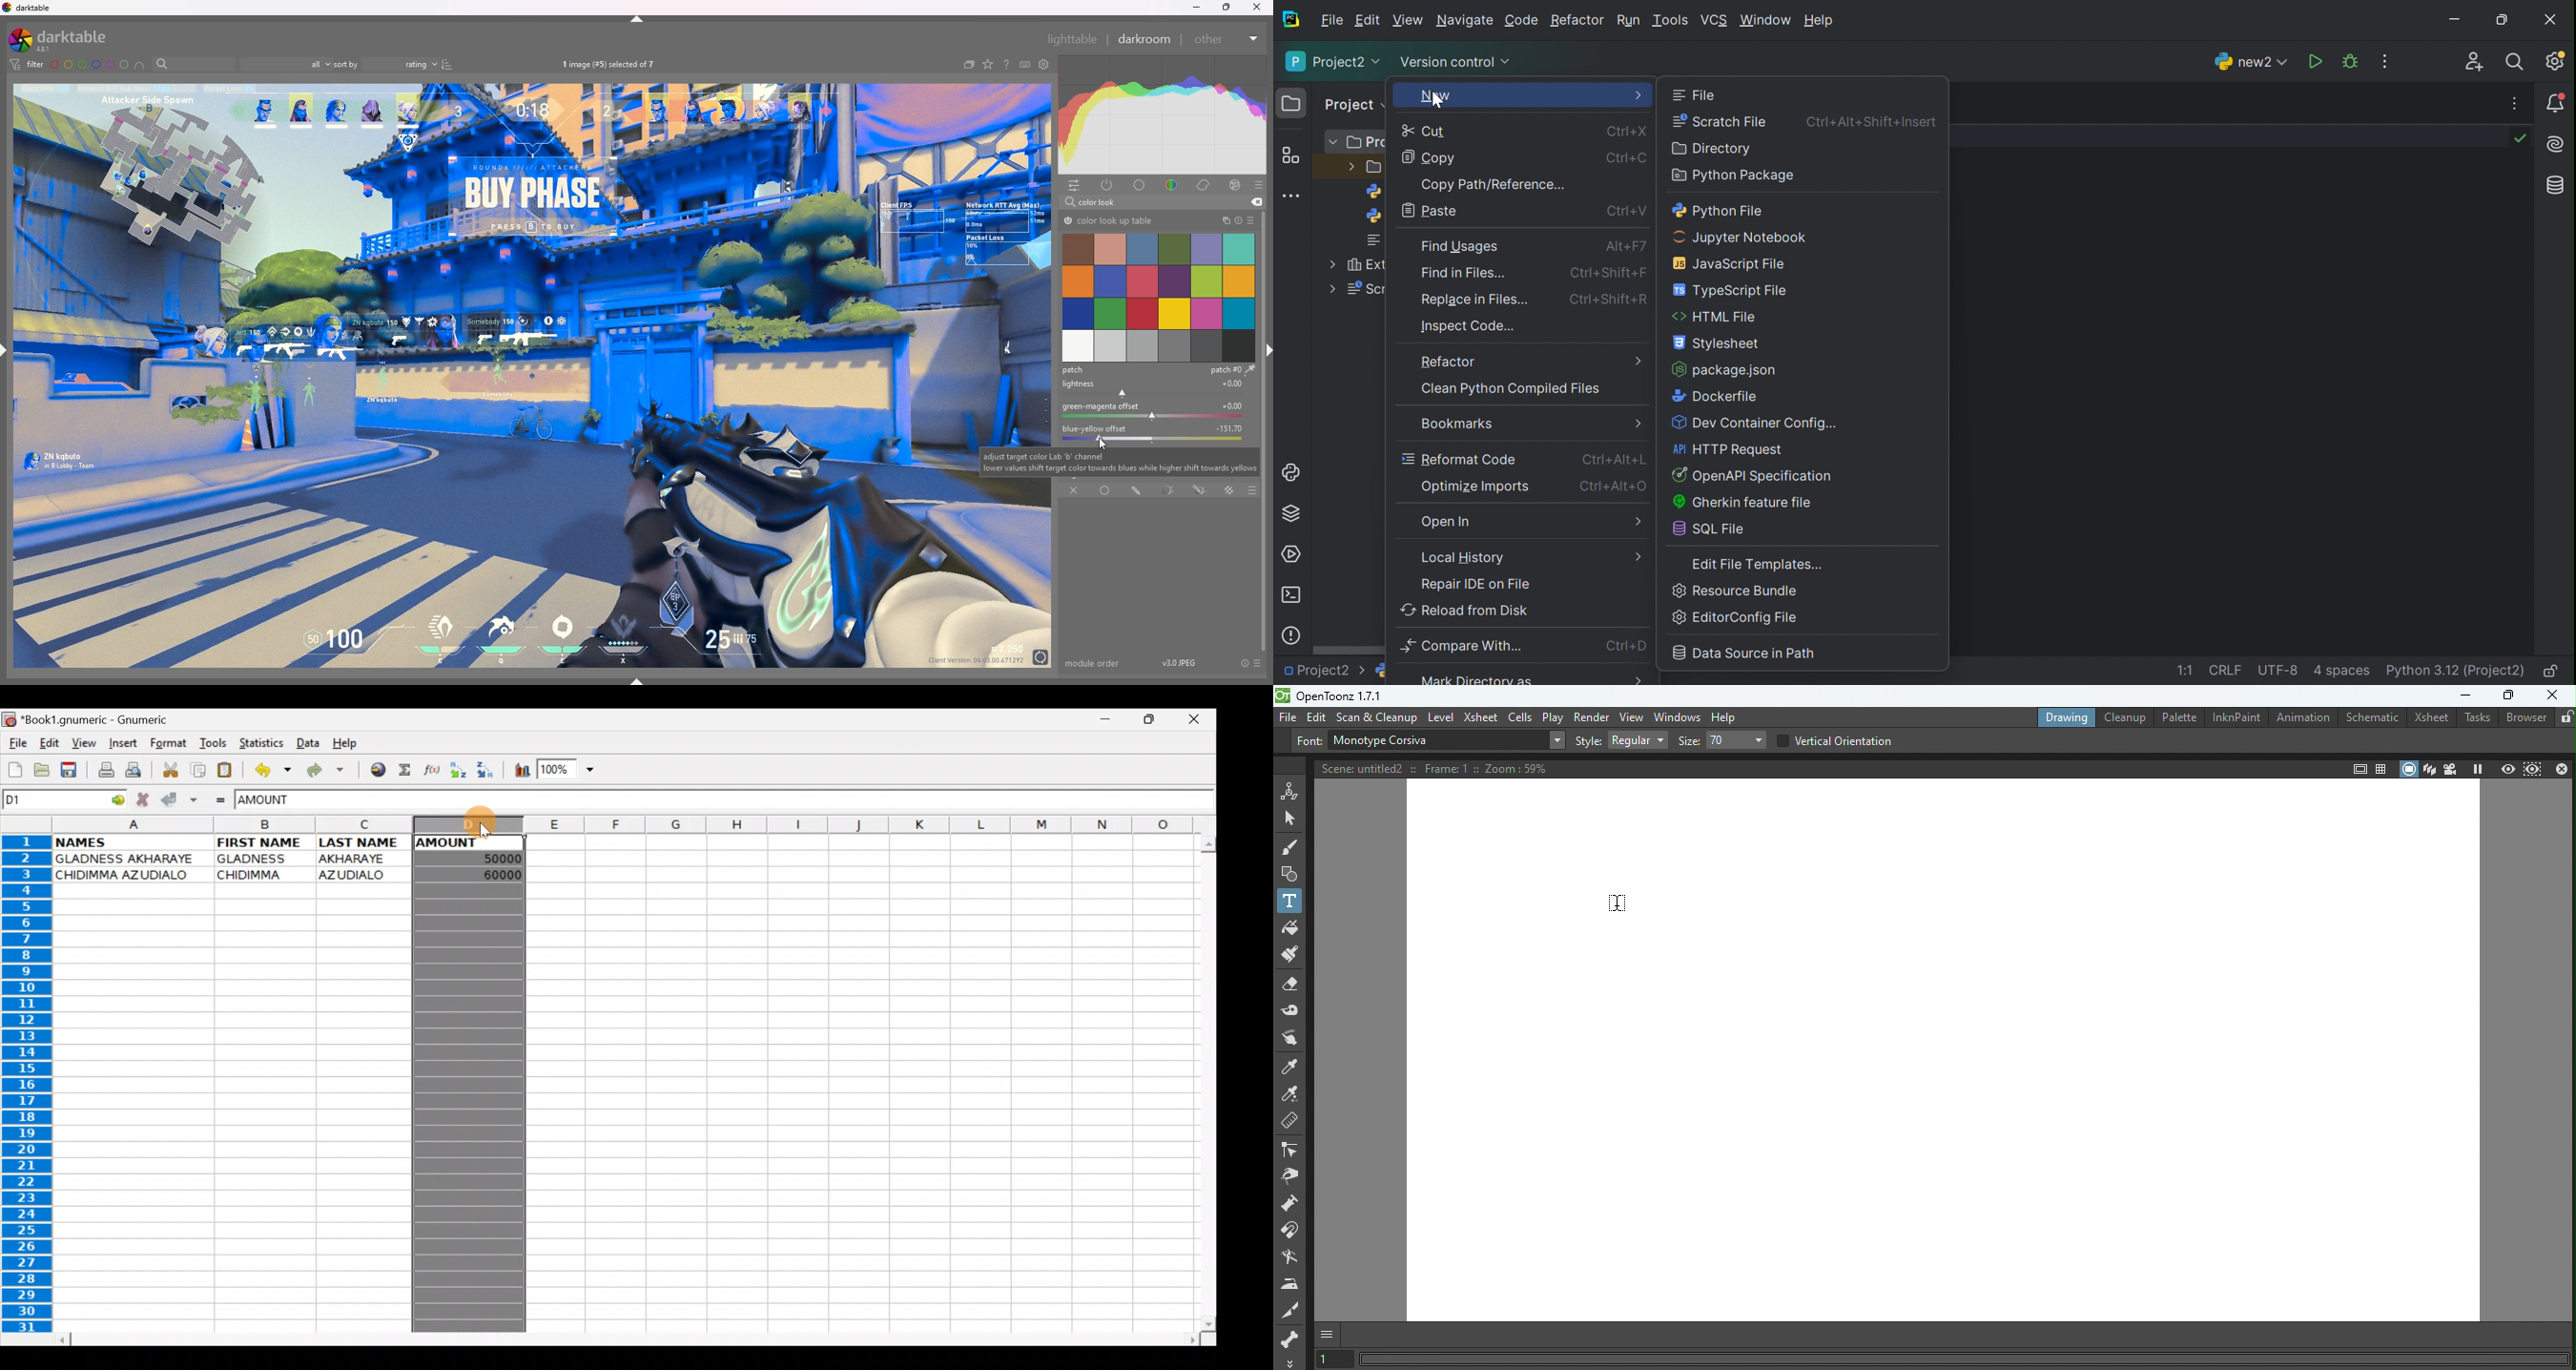 Image resolution: width=2576 pixels, height=1372 pixels. What do you see at coordinates (1075, 491) in the screenshot?
I see `off` at bounding box center [1075, 491].